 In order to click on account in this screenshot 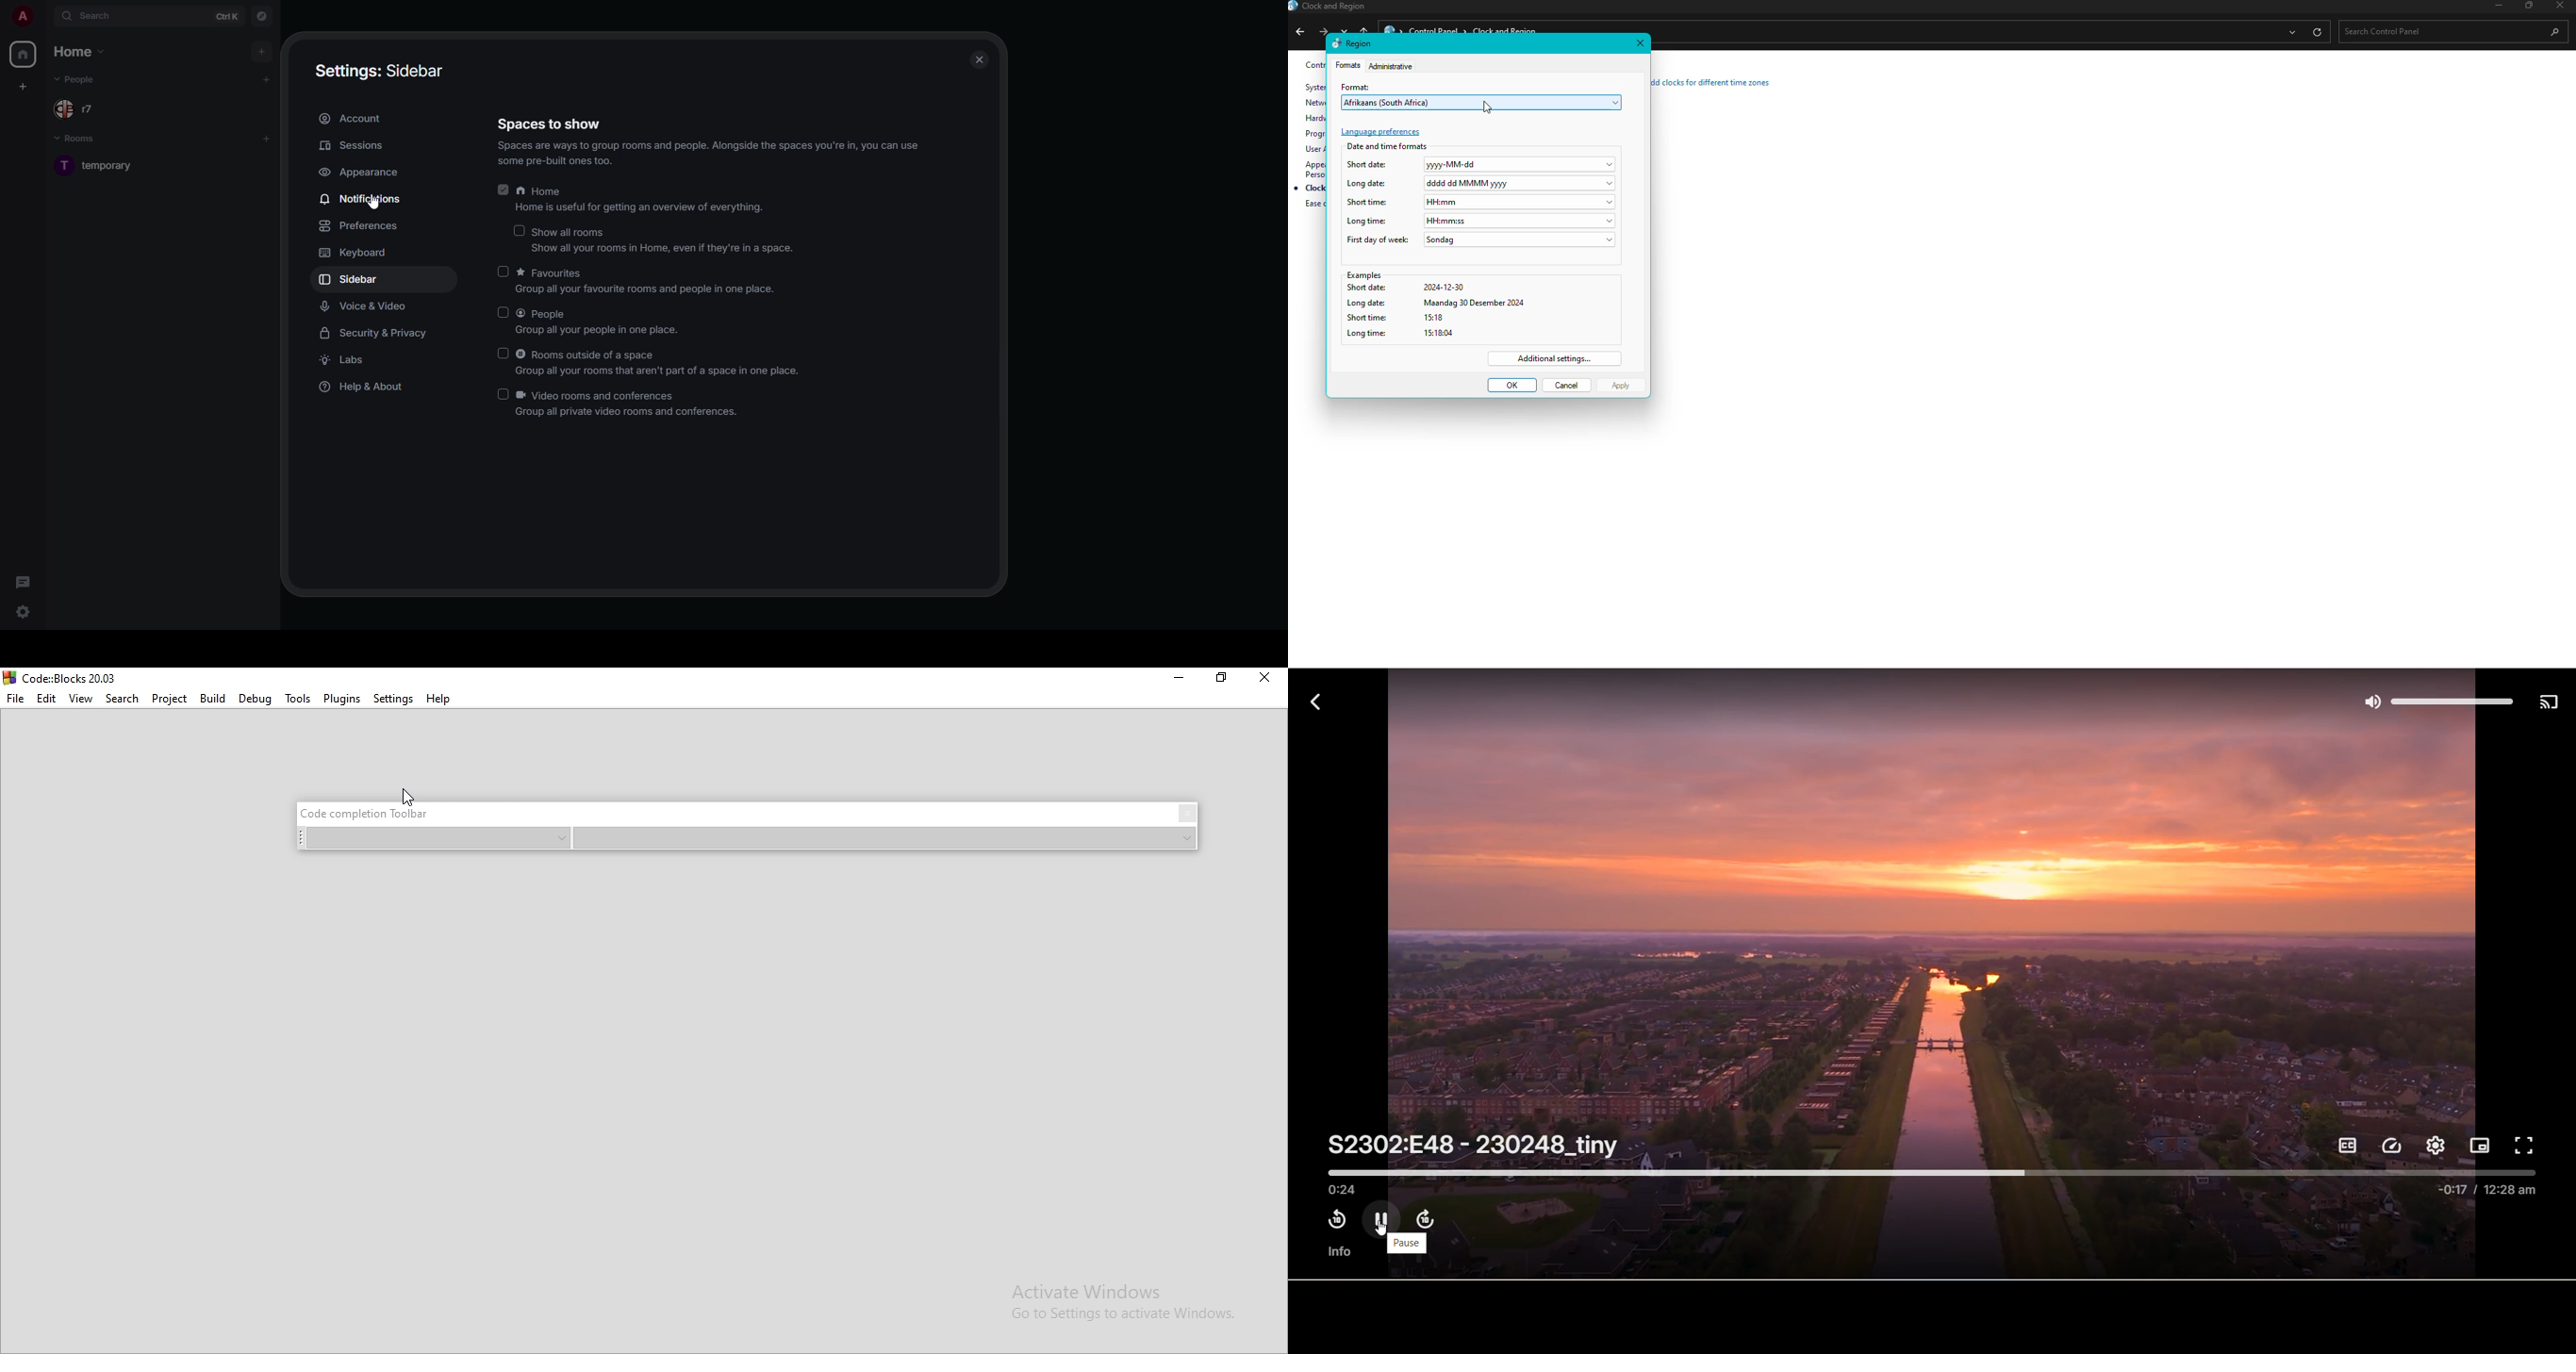, I will do `click(356, 119)`.